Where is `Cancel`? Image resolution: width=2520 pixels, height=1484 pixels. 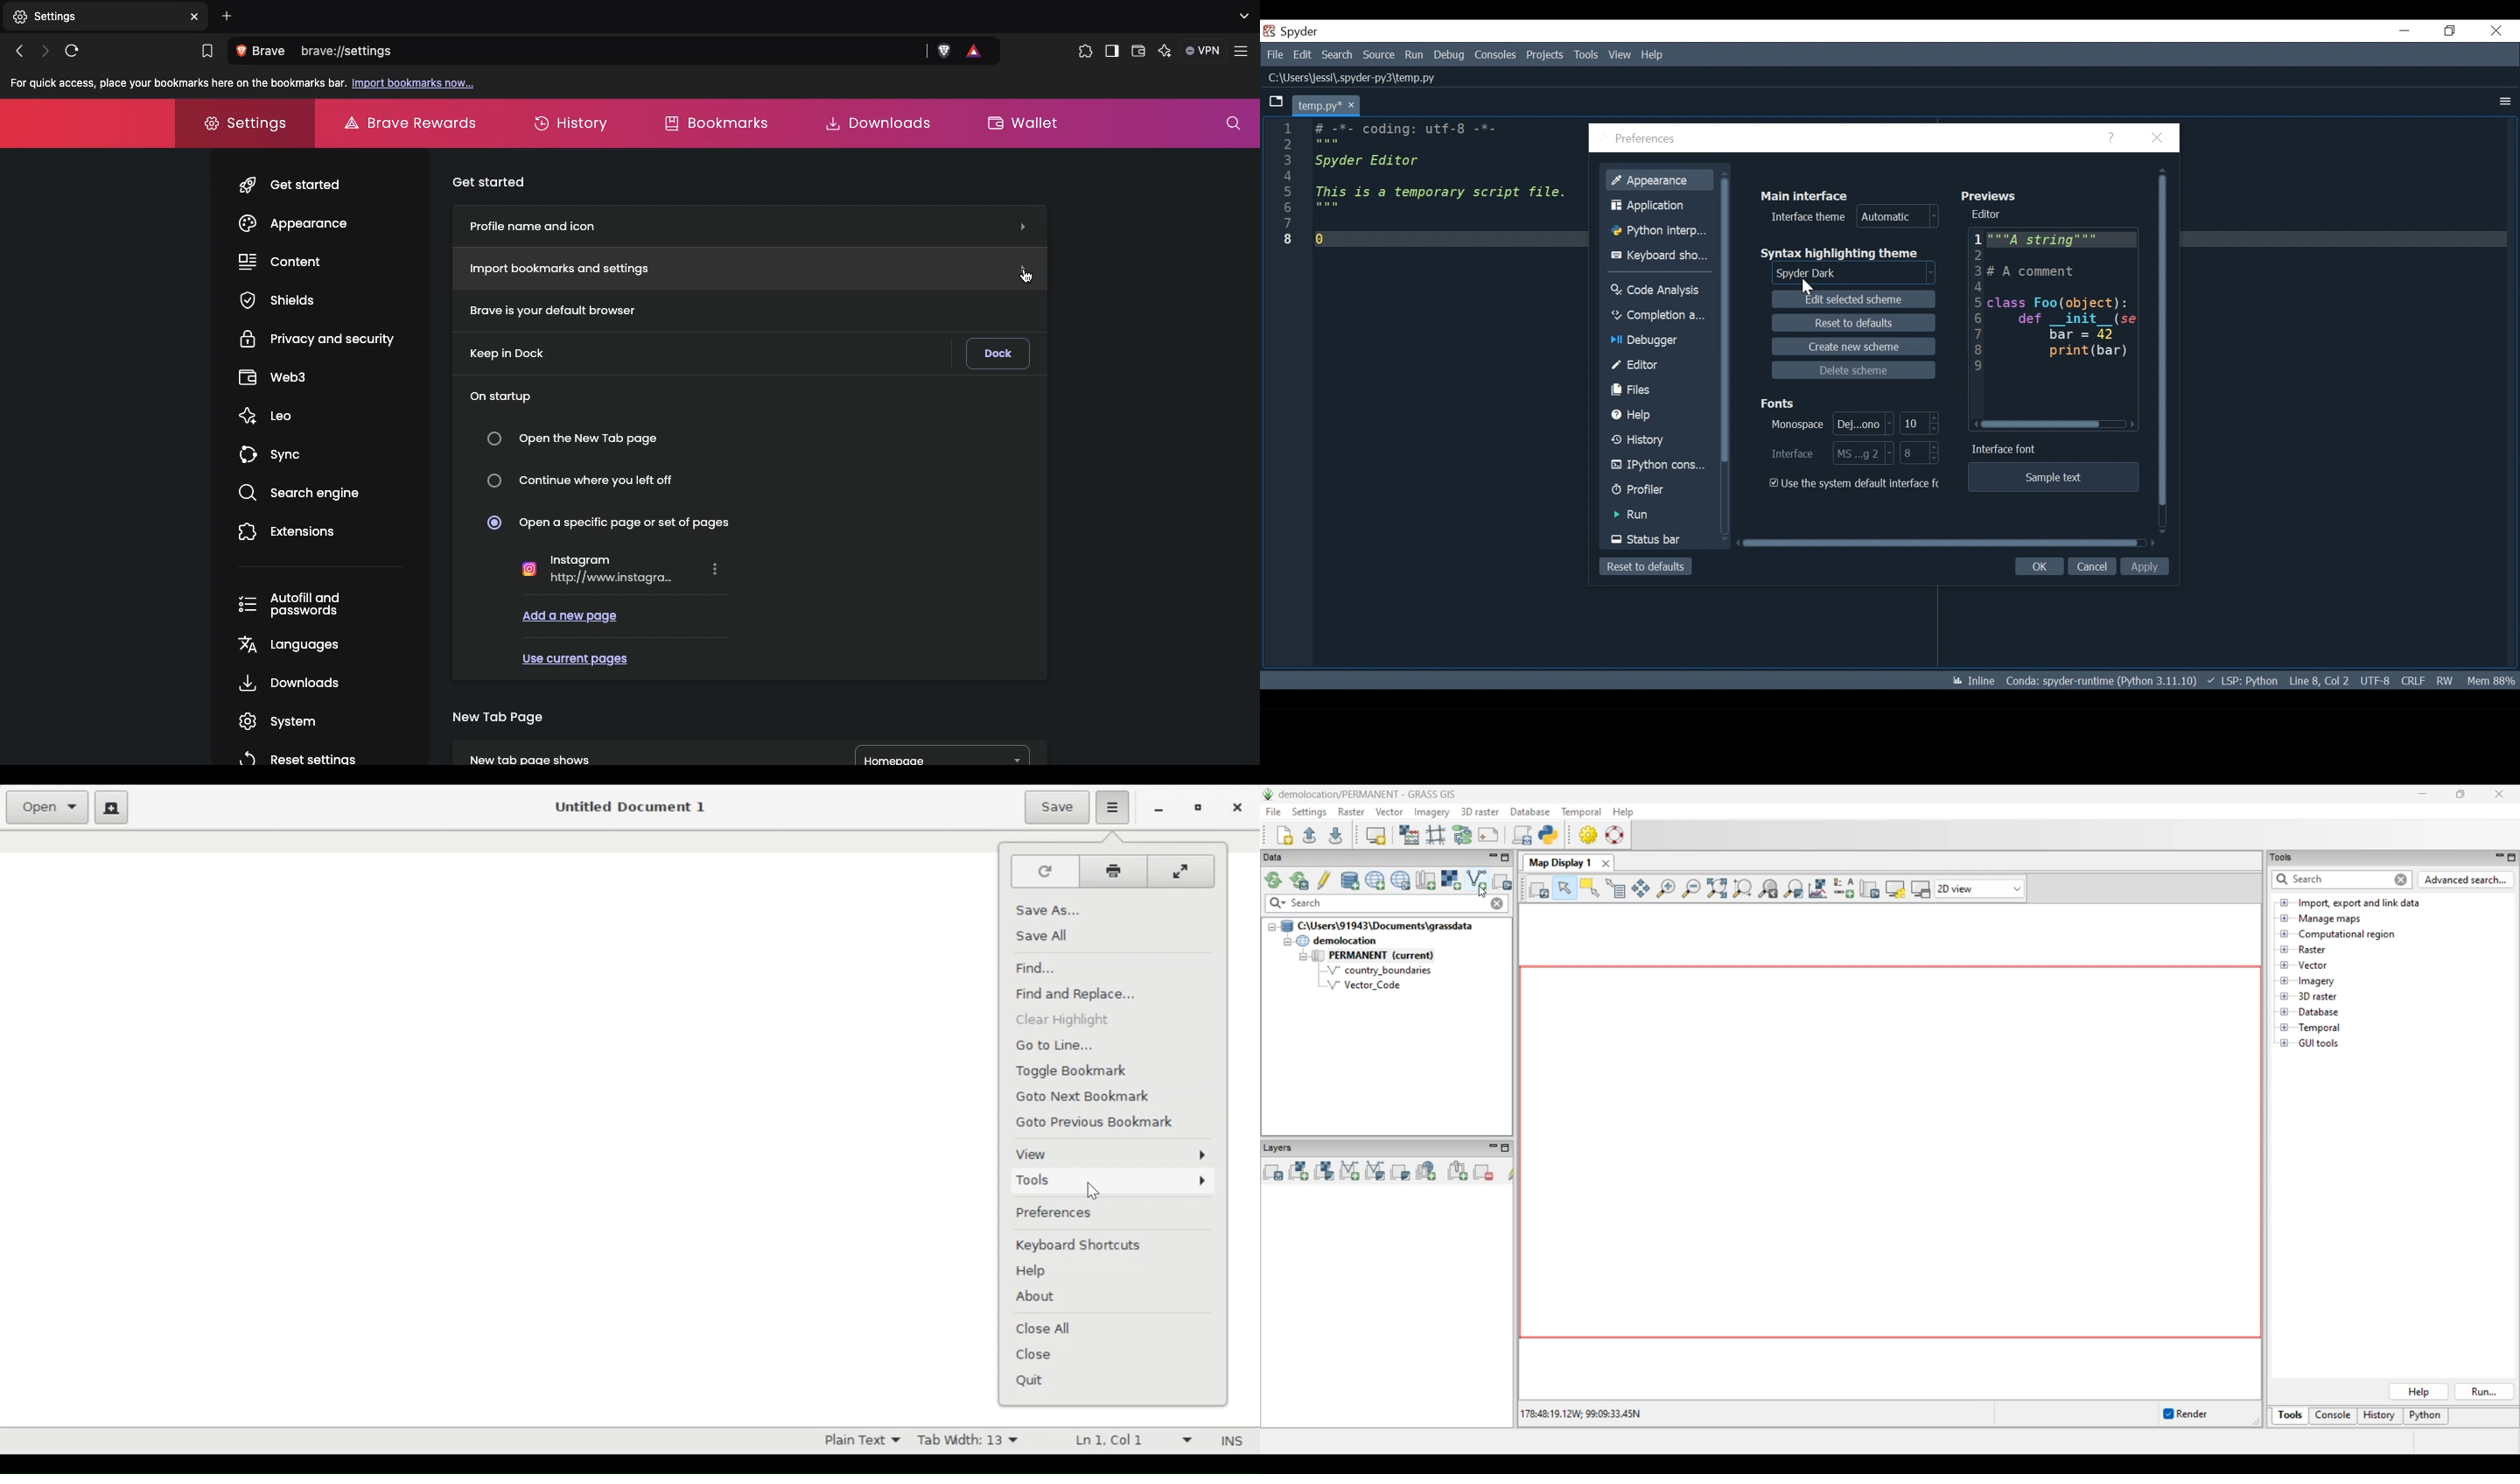
Cancel is located at coordinates (2093, 567).